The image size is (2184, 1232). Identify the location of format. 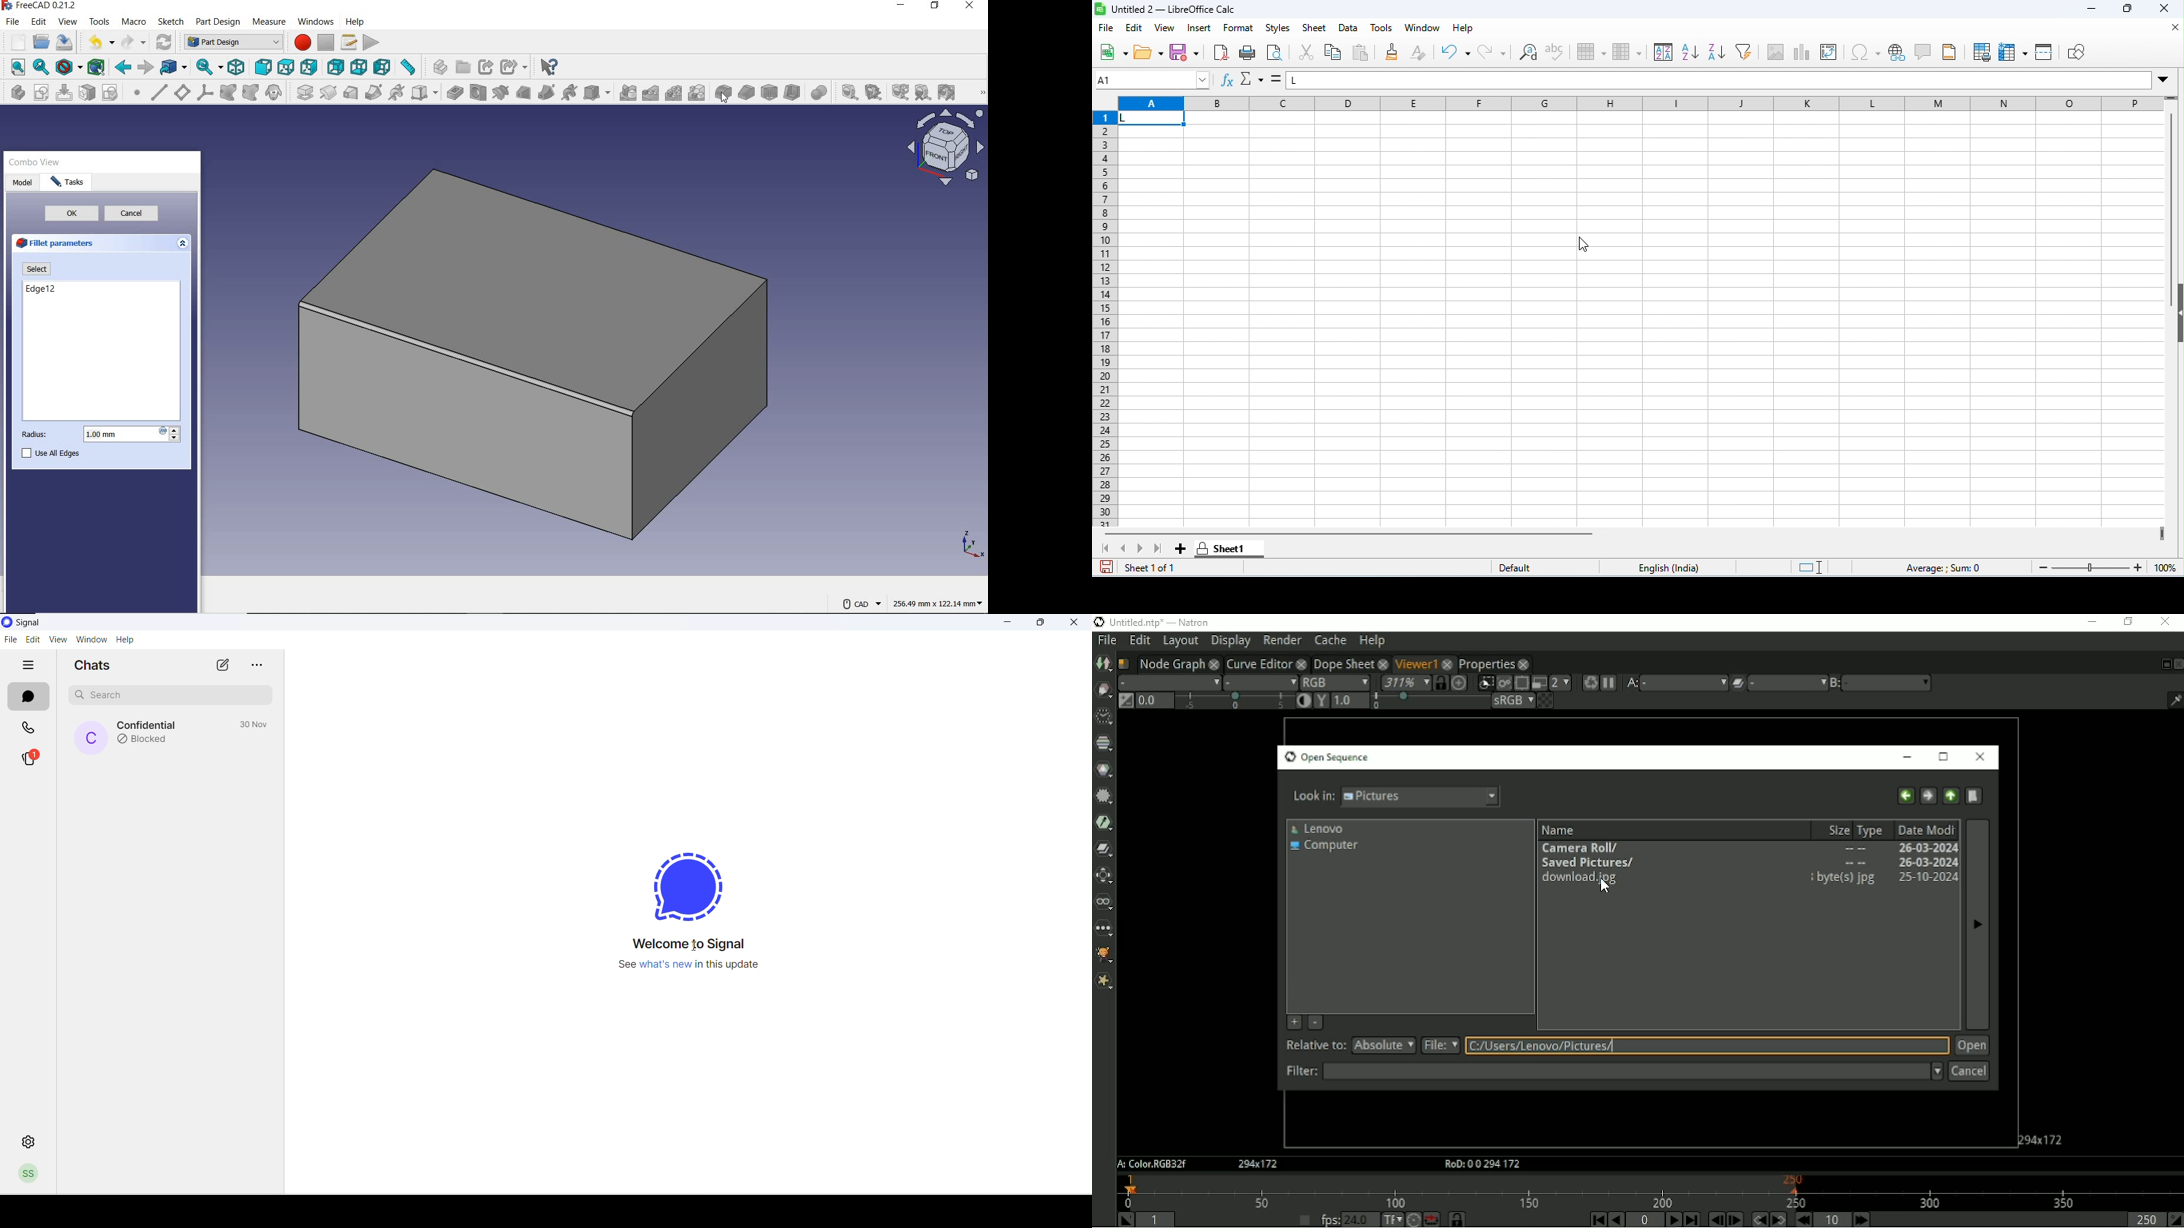
(1240, 30).